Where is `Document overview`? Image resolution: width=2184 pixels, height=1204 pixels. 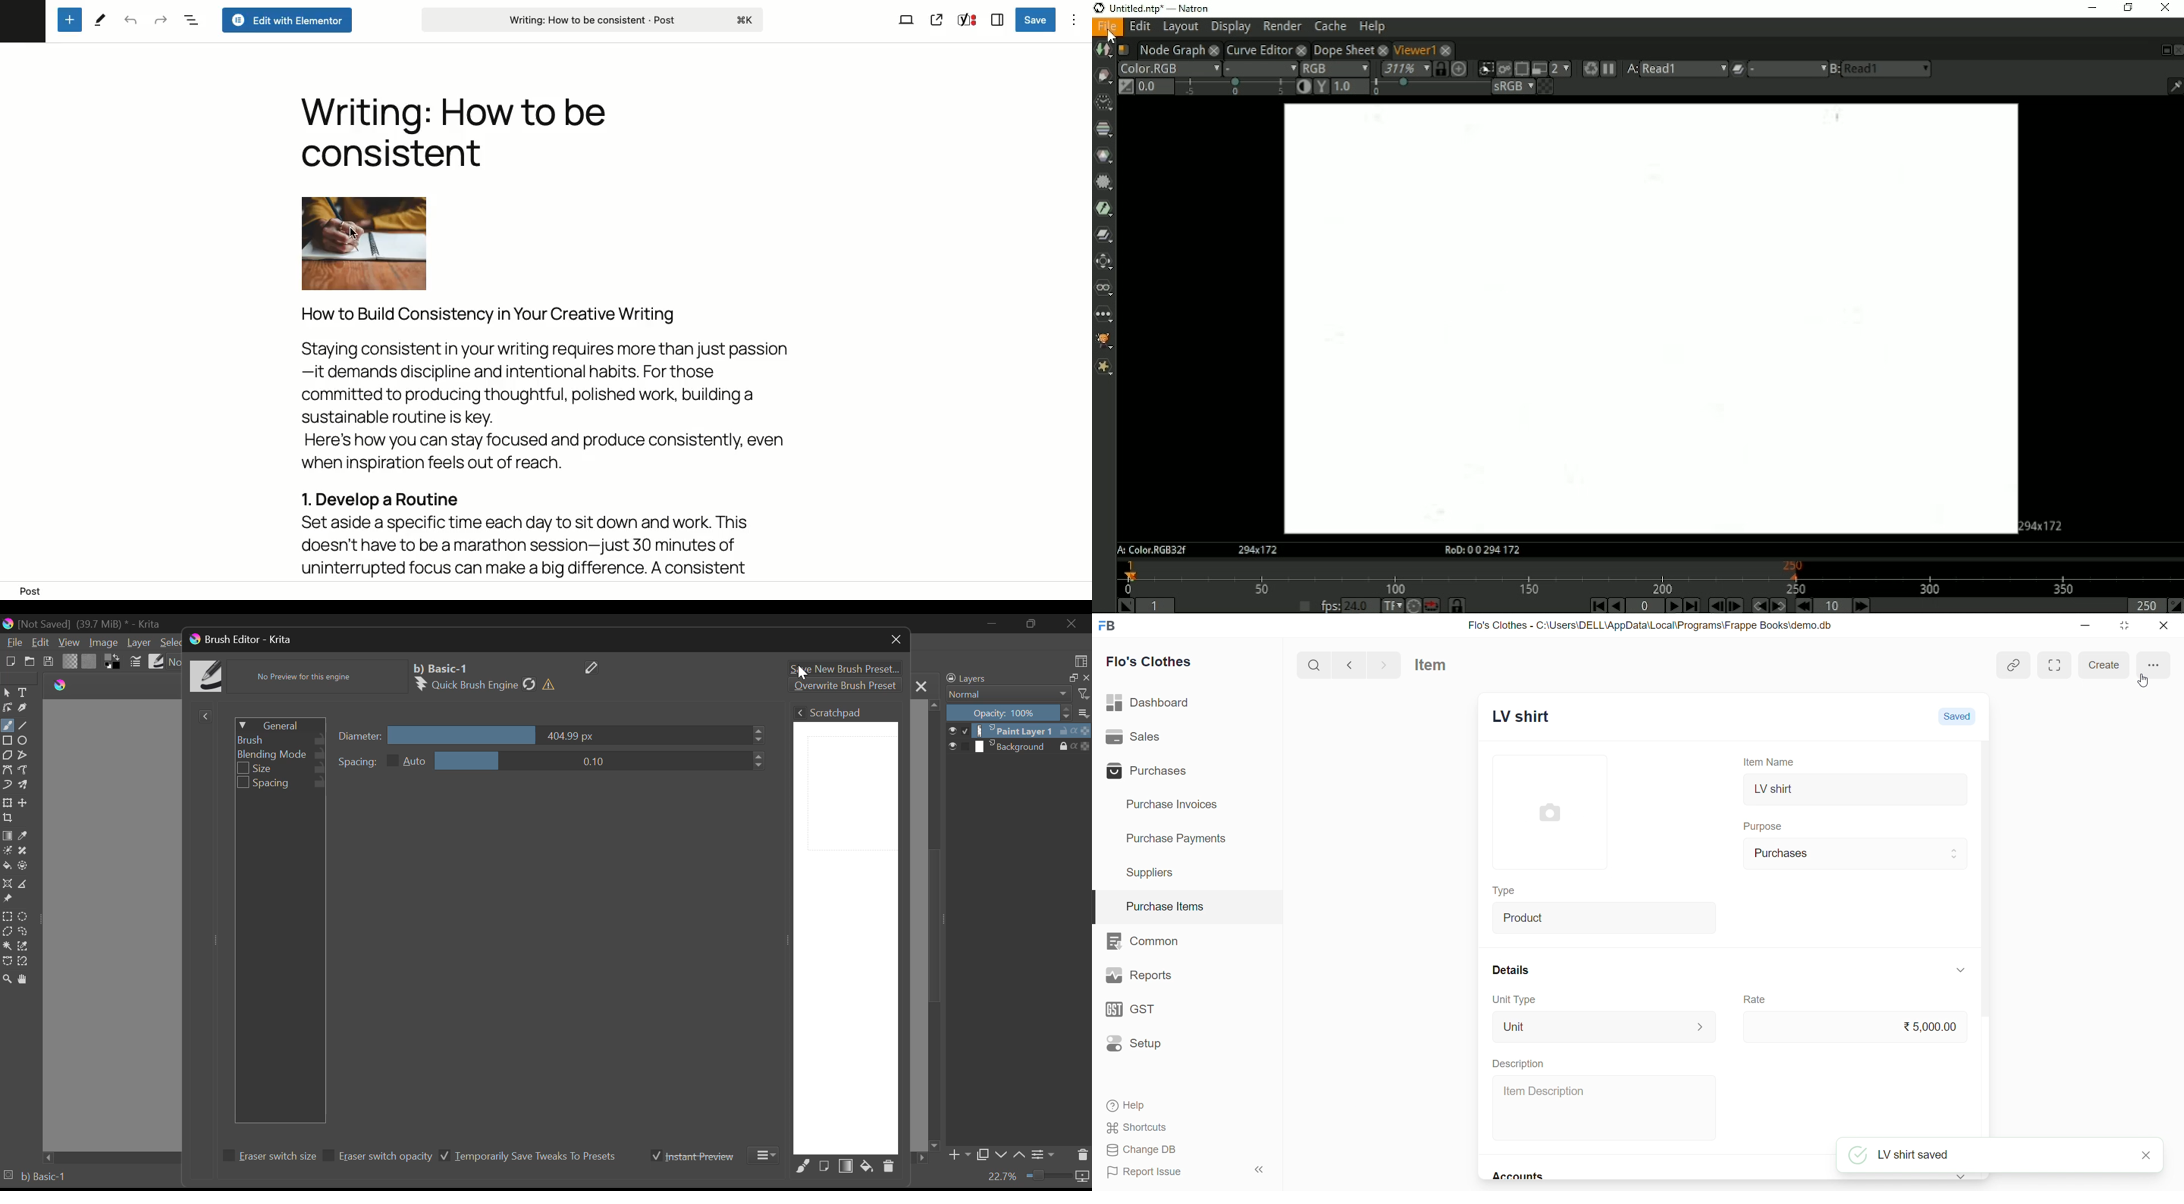 Document overview is located at coordinates (190, 19).